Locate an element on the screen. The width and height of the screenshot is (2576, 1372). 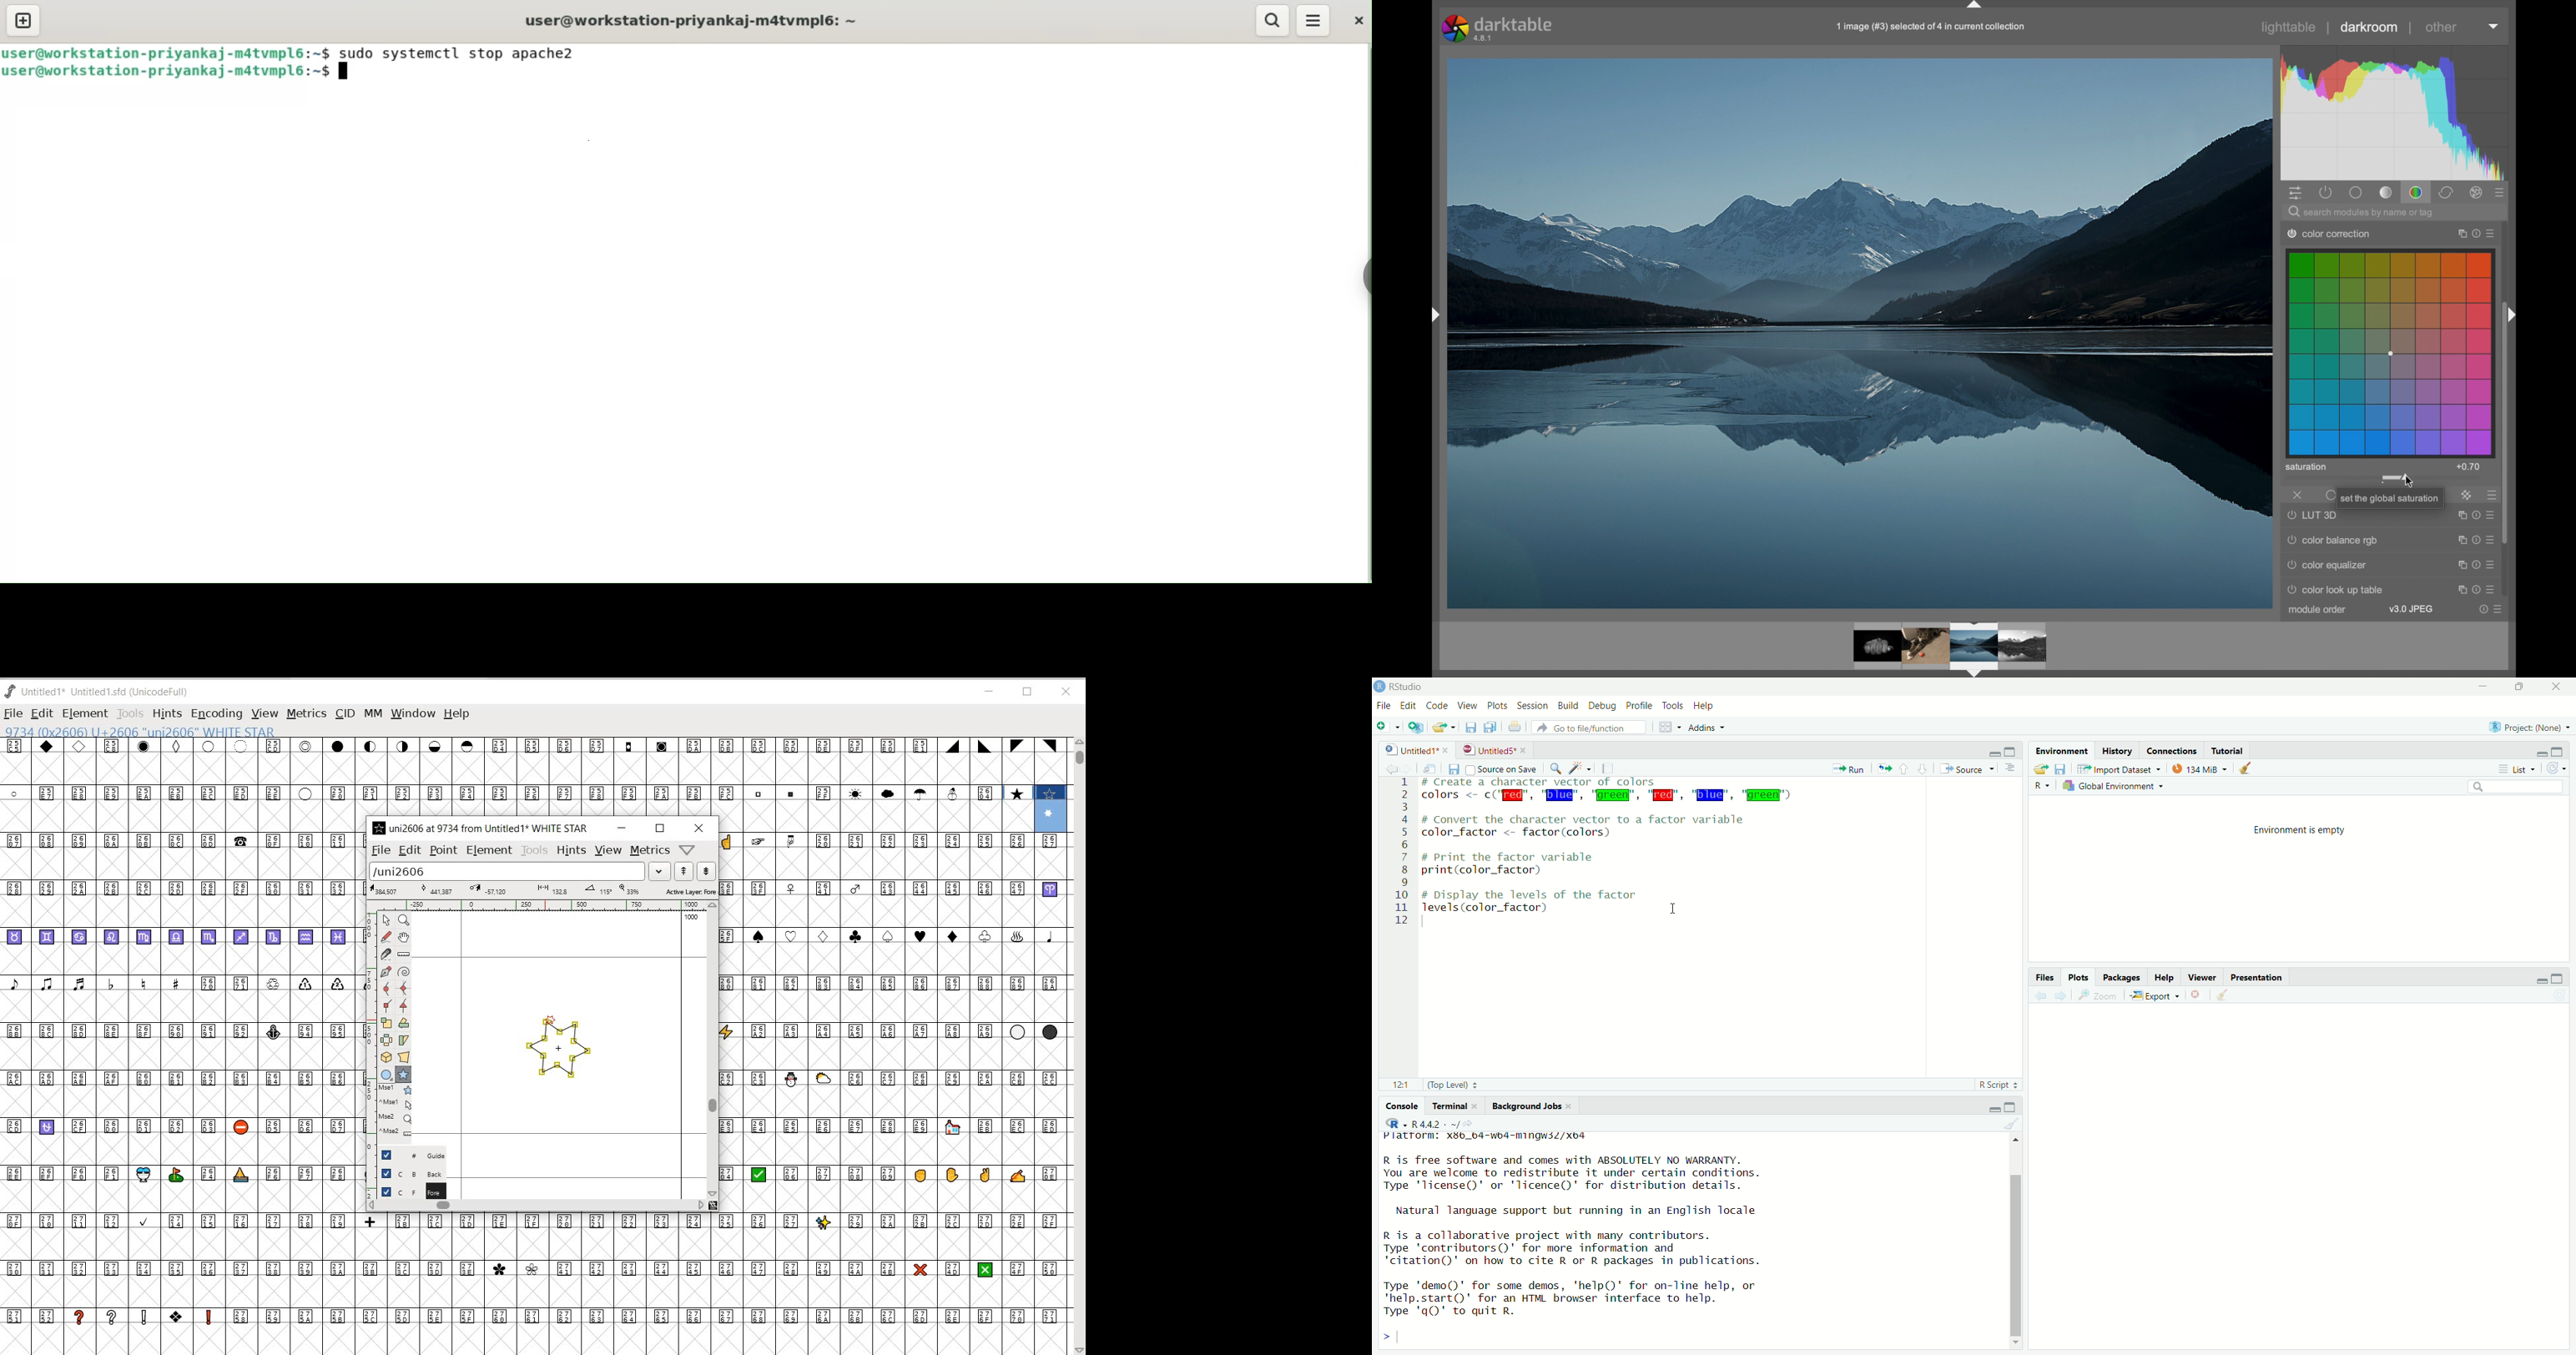
GLYPHY CHARACTERS & NUMBERS is located at coordinates (514, 777).